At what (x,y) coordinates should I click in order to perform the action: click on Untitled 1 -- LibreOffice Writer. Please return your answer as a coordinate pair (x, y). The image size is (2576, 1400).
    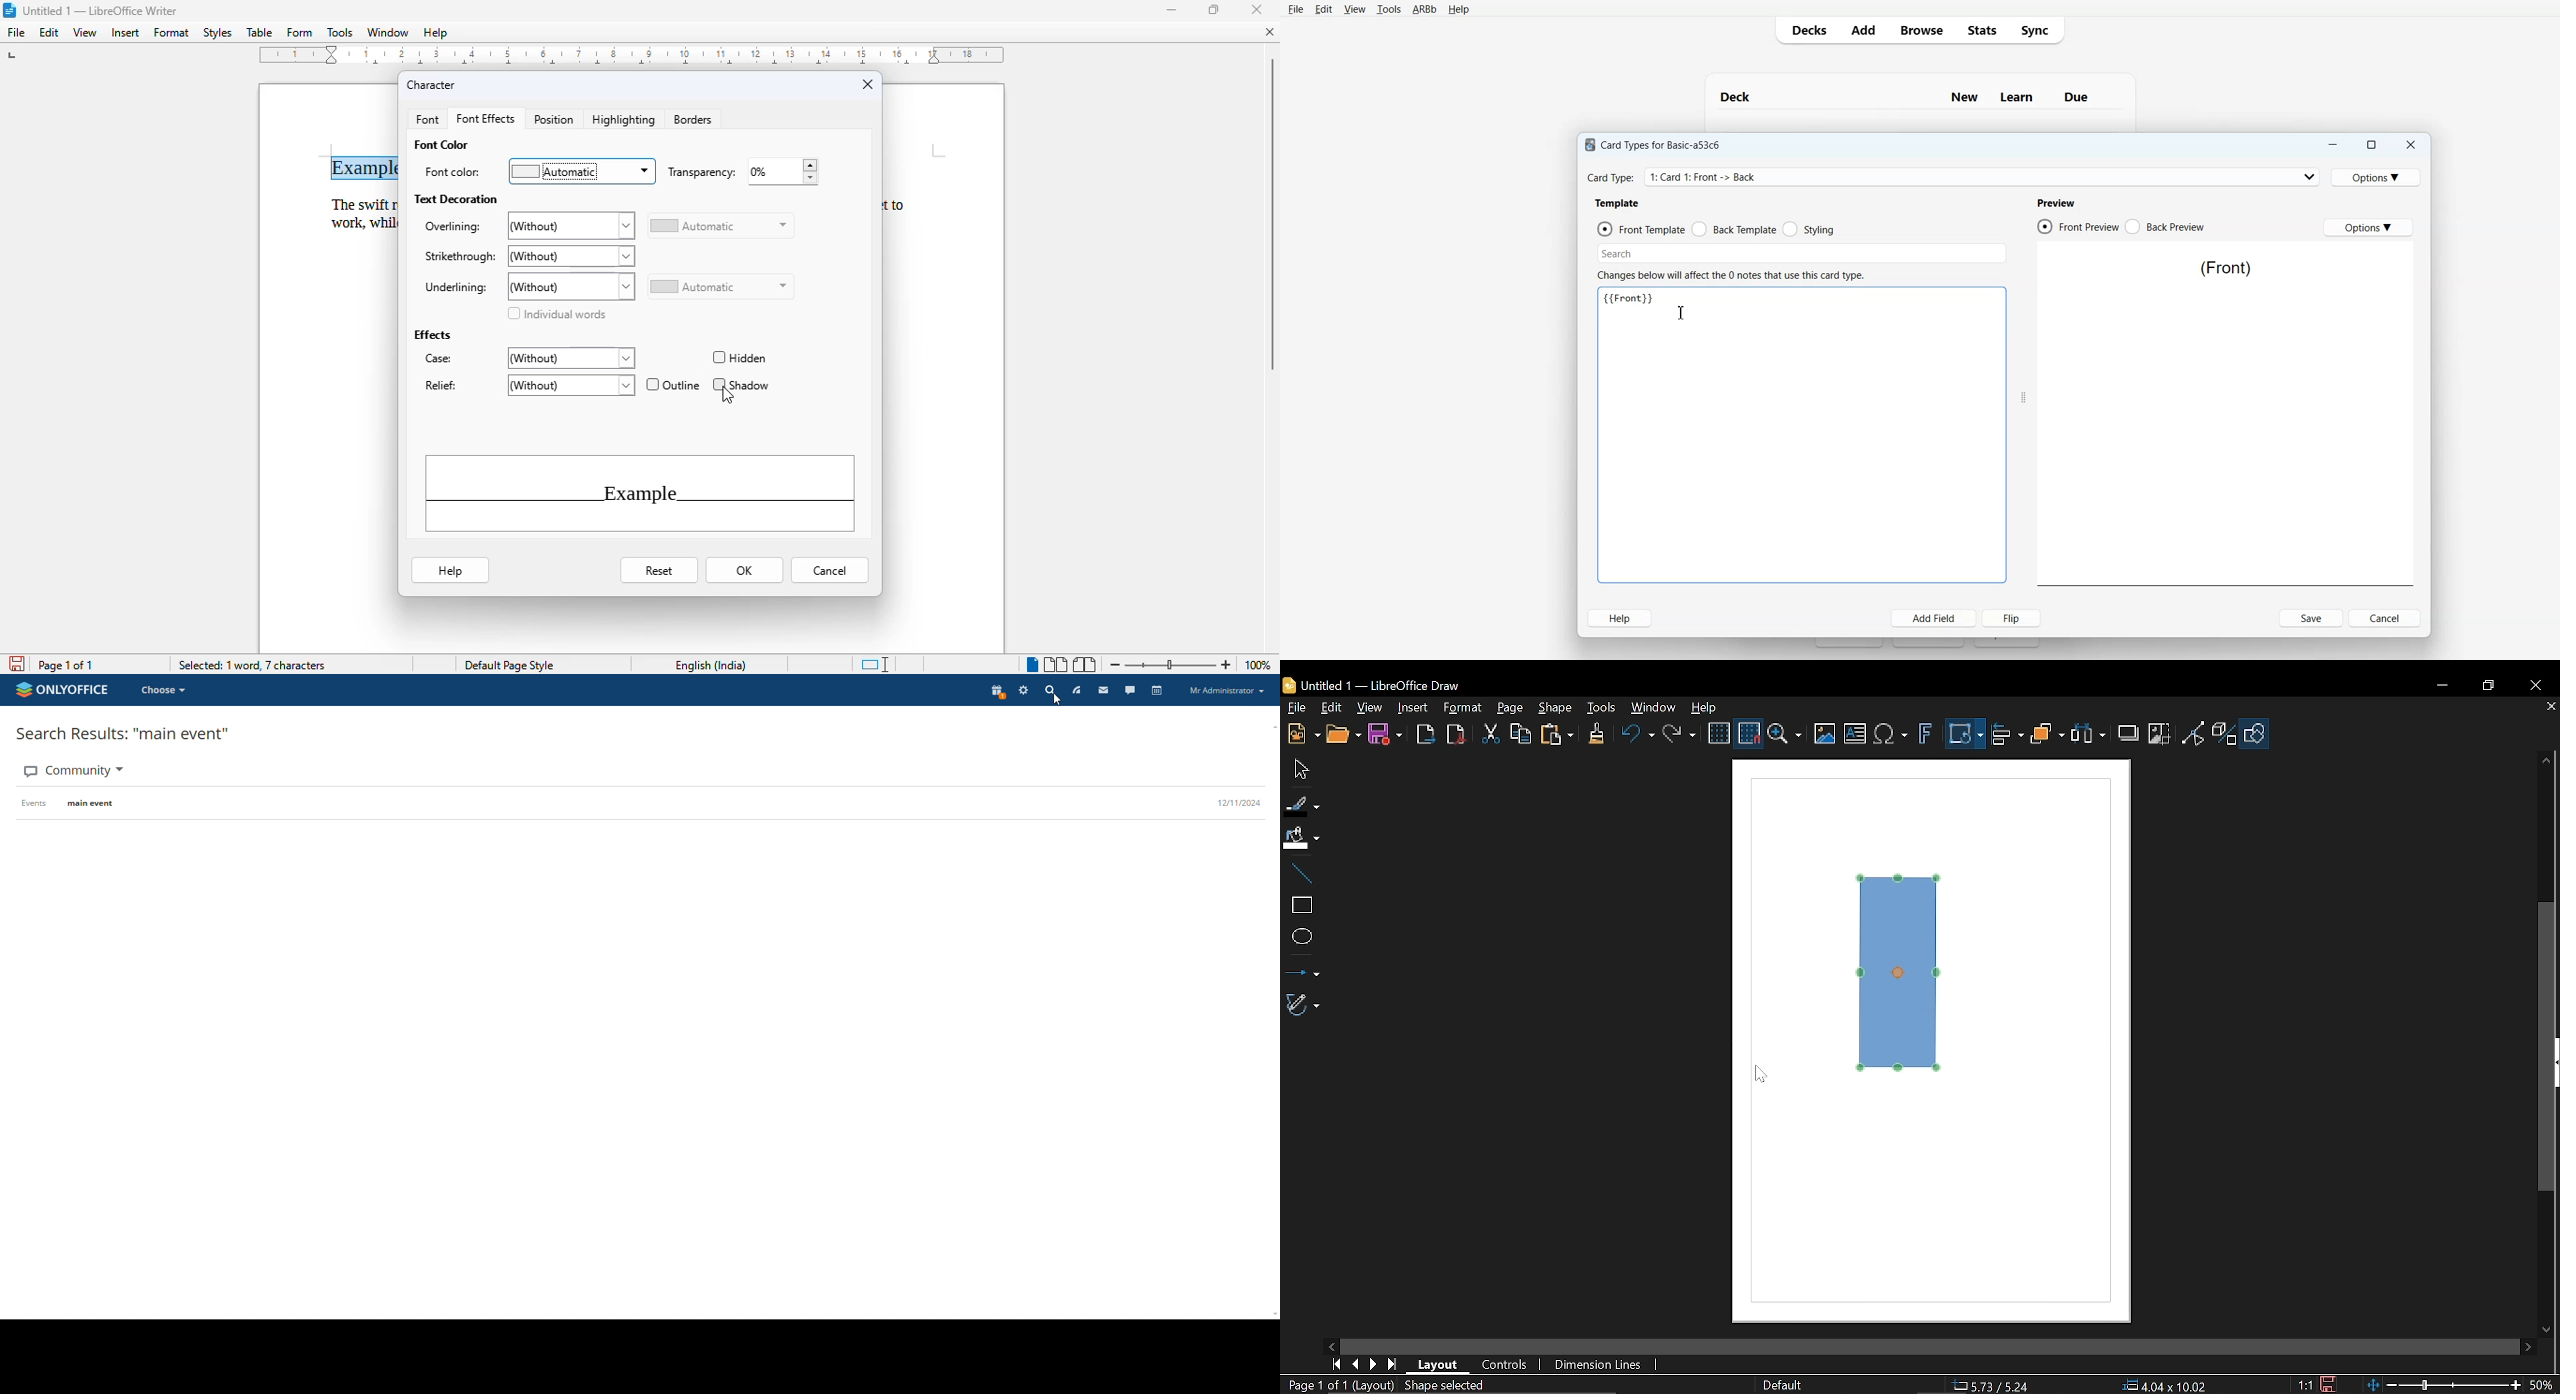
    Looking at the image, I should click on (102, 10).